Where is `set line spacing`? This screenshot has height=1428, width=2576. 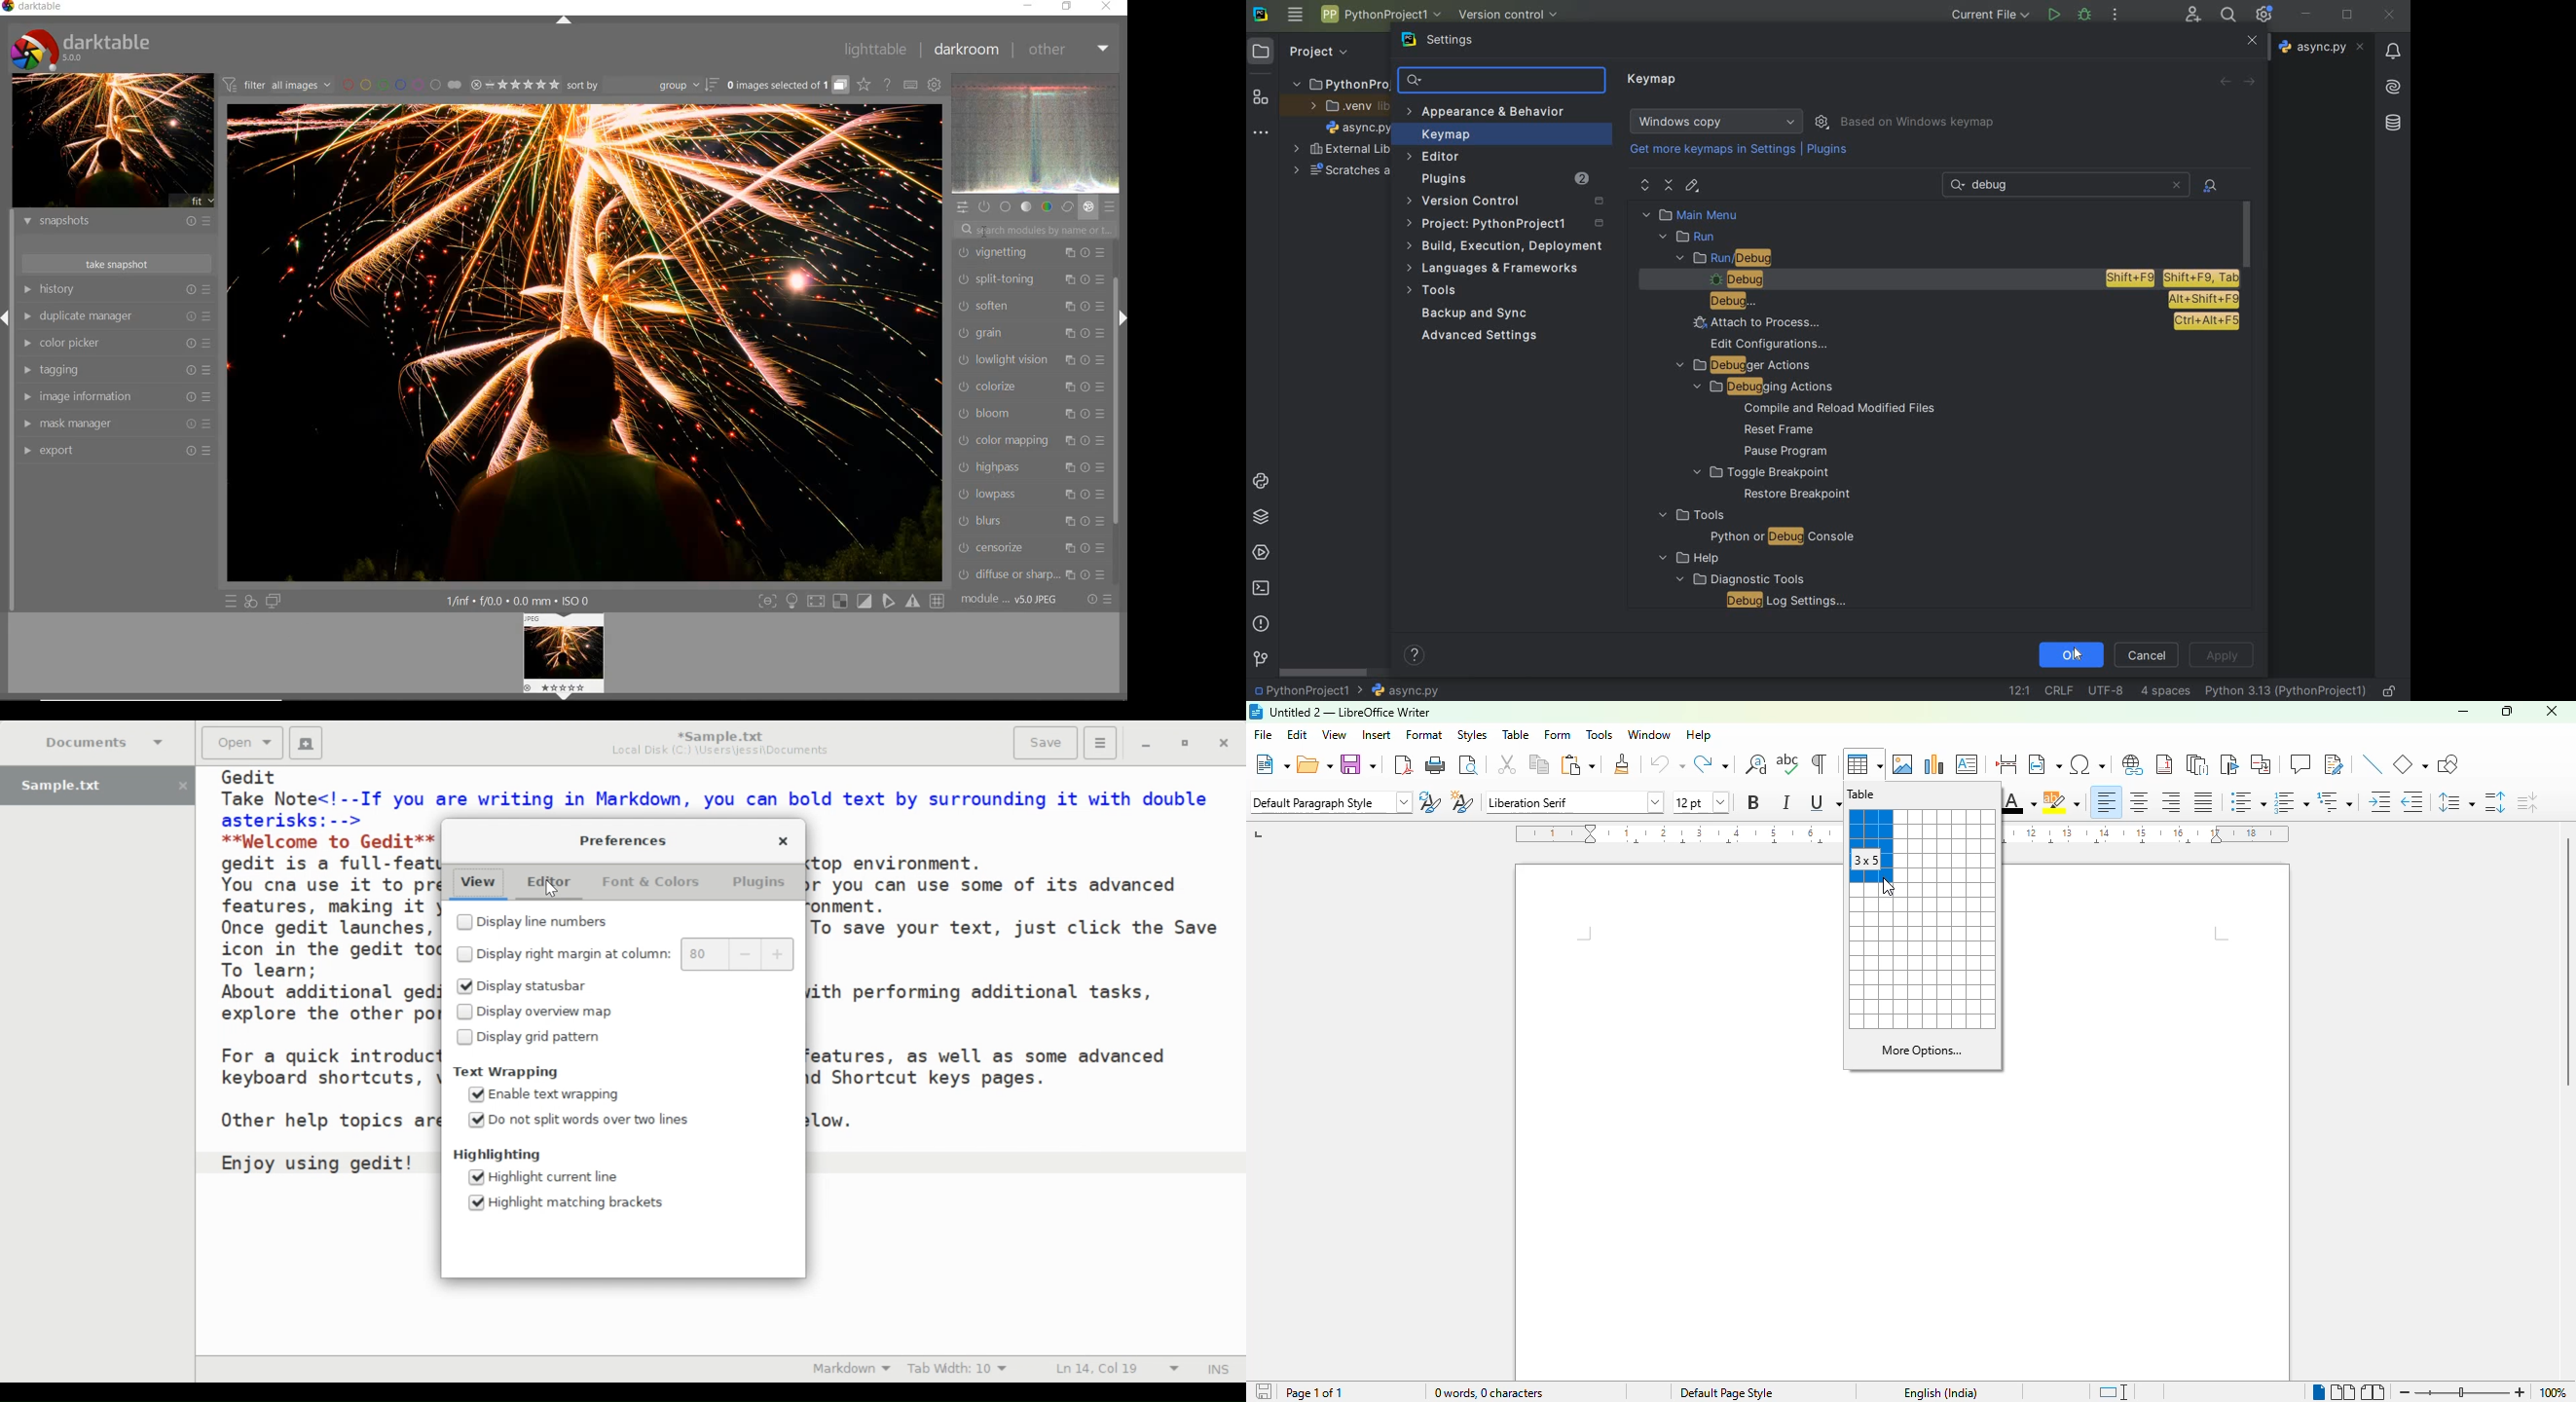
set line spacing is located at coordinates (2457, 802).